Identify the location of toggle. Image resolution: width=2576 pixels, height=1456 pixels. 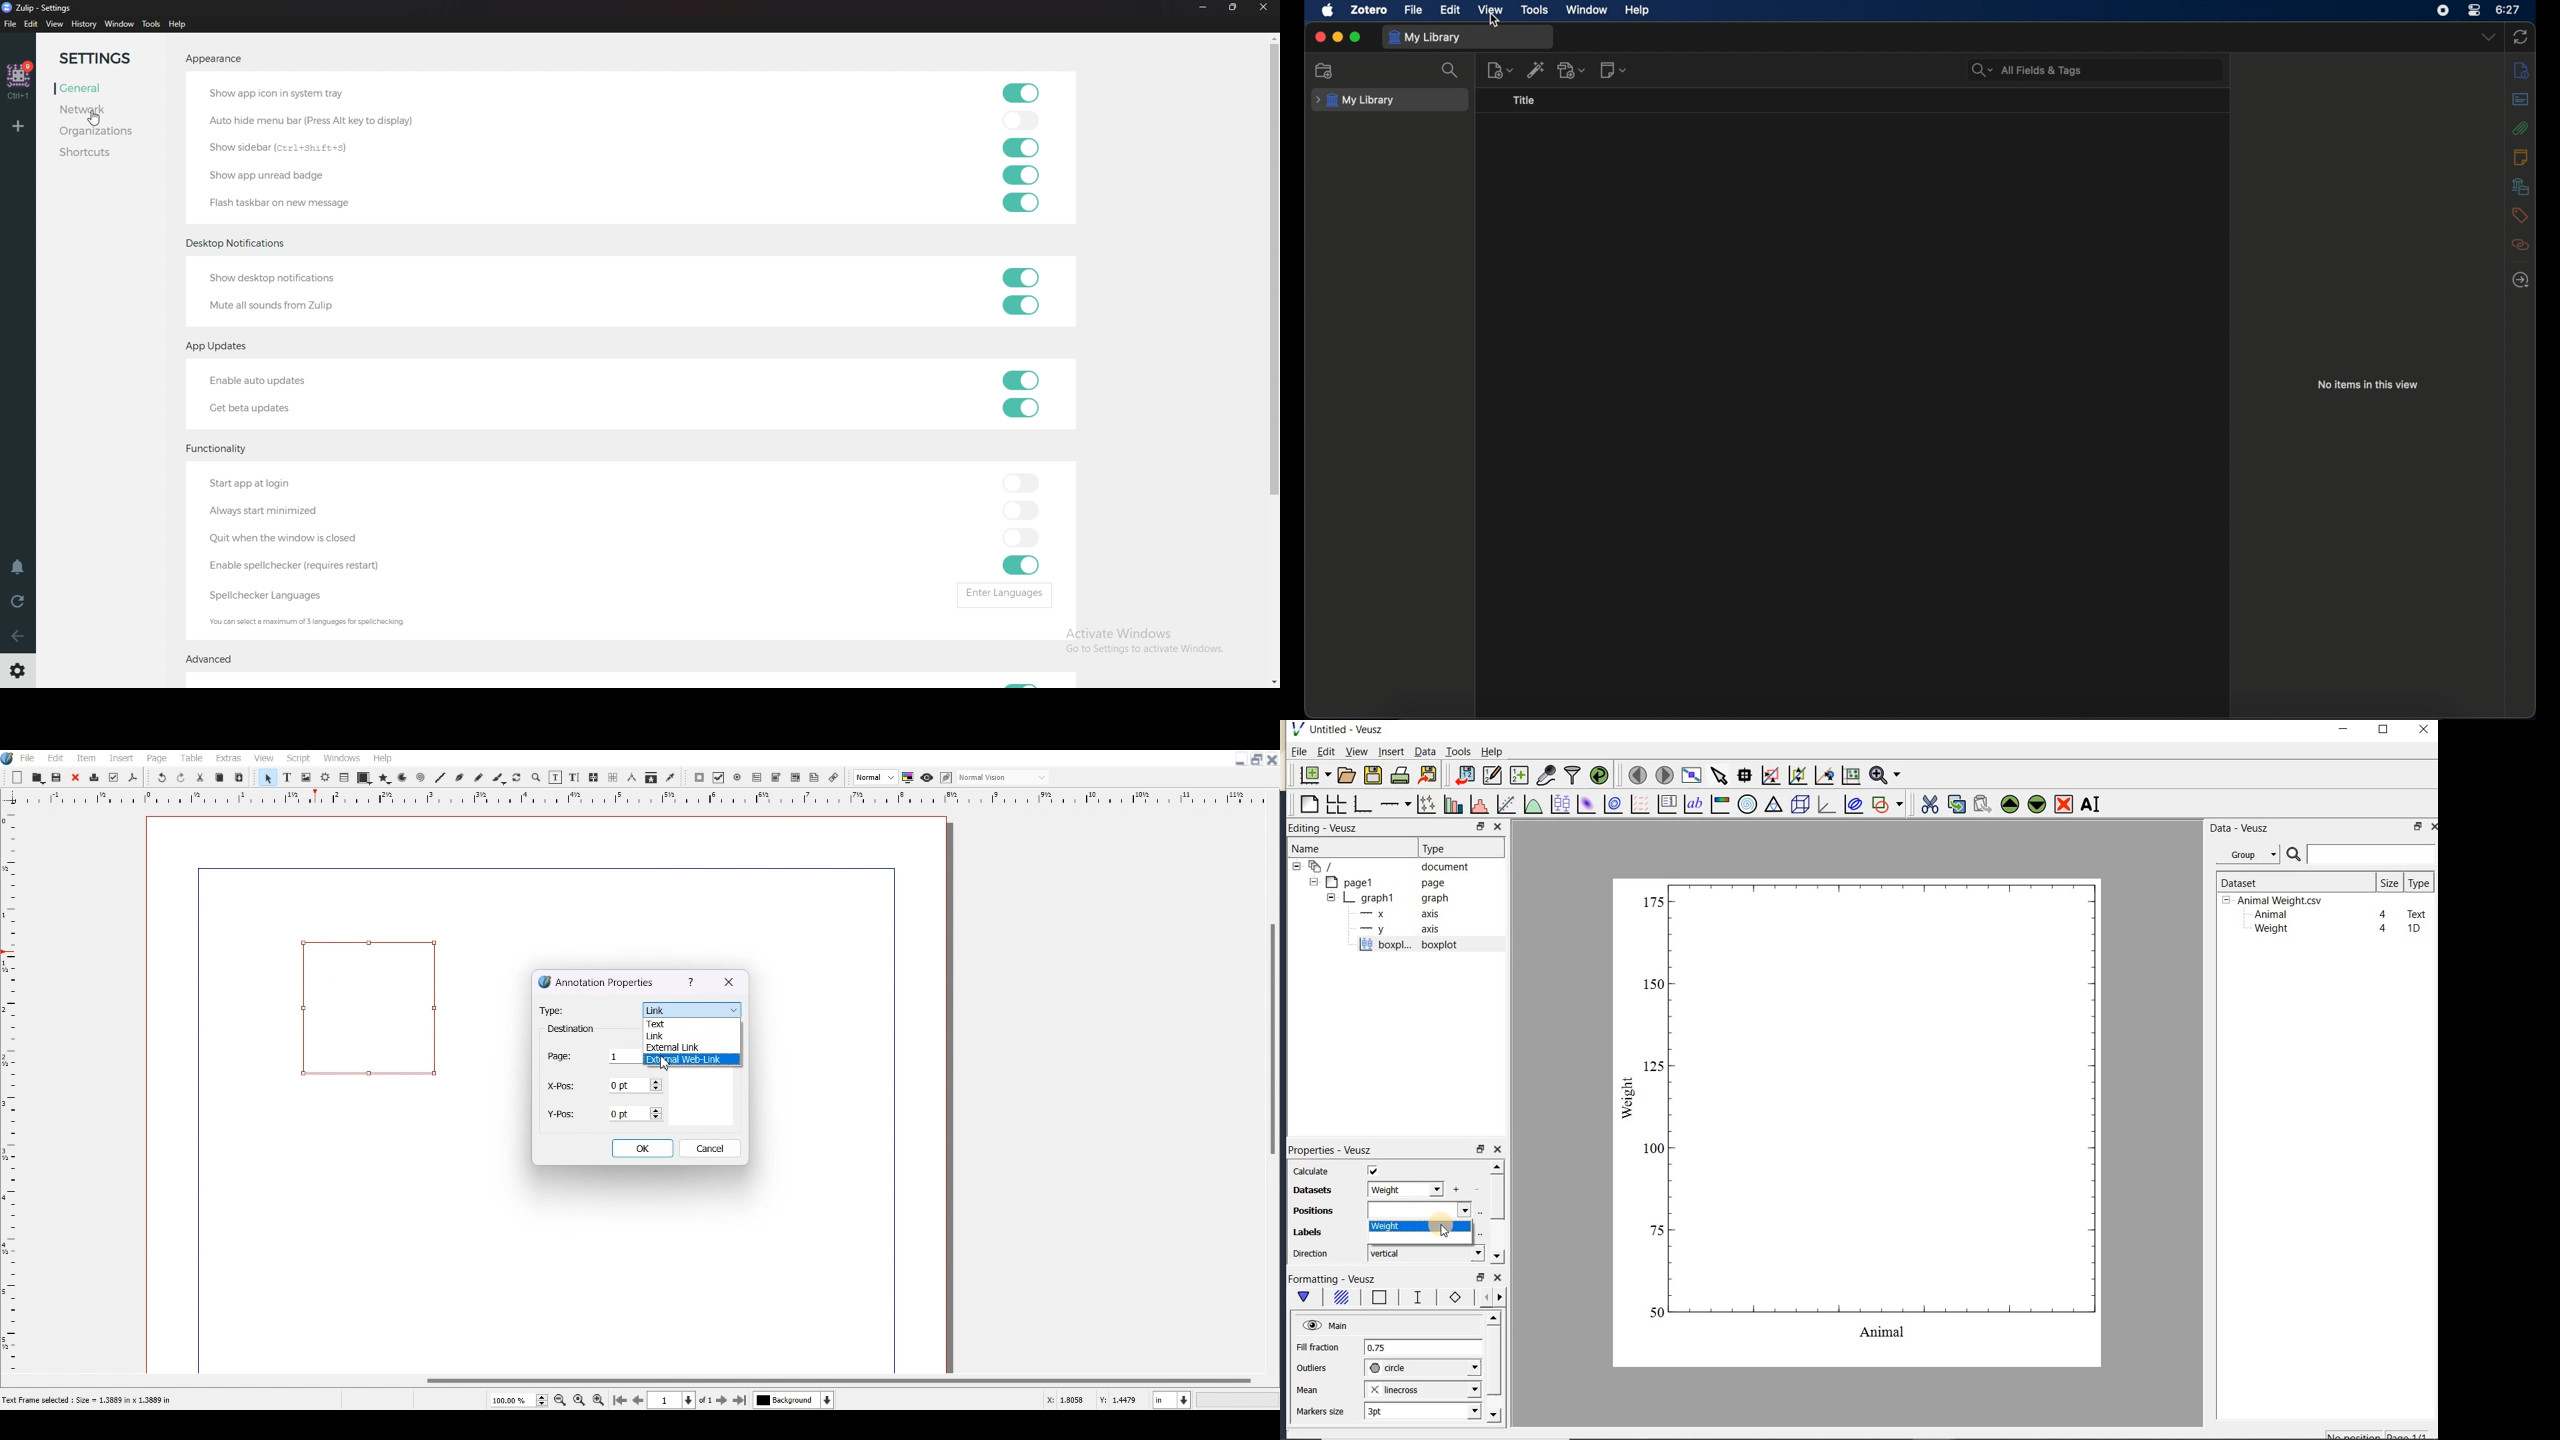
(1019, 565).